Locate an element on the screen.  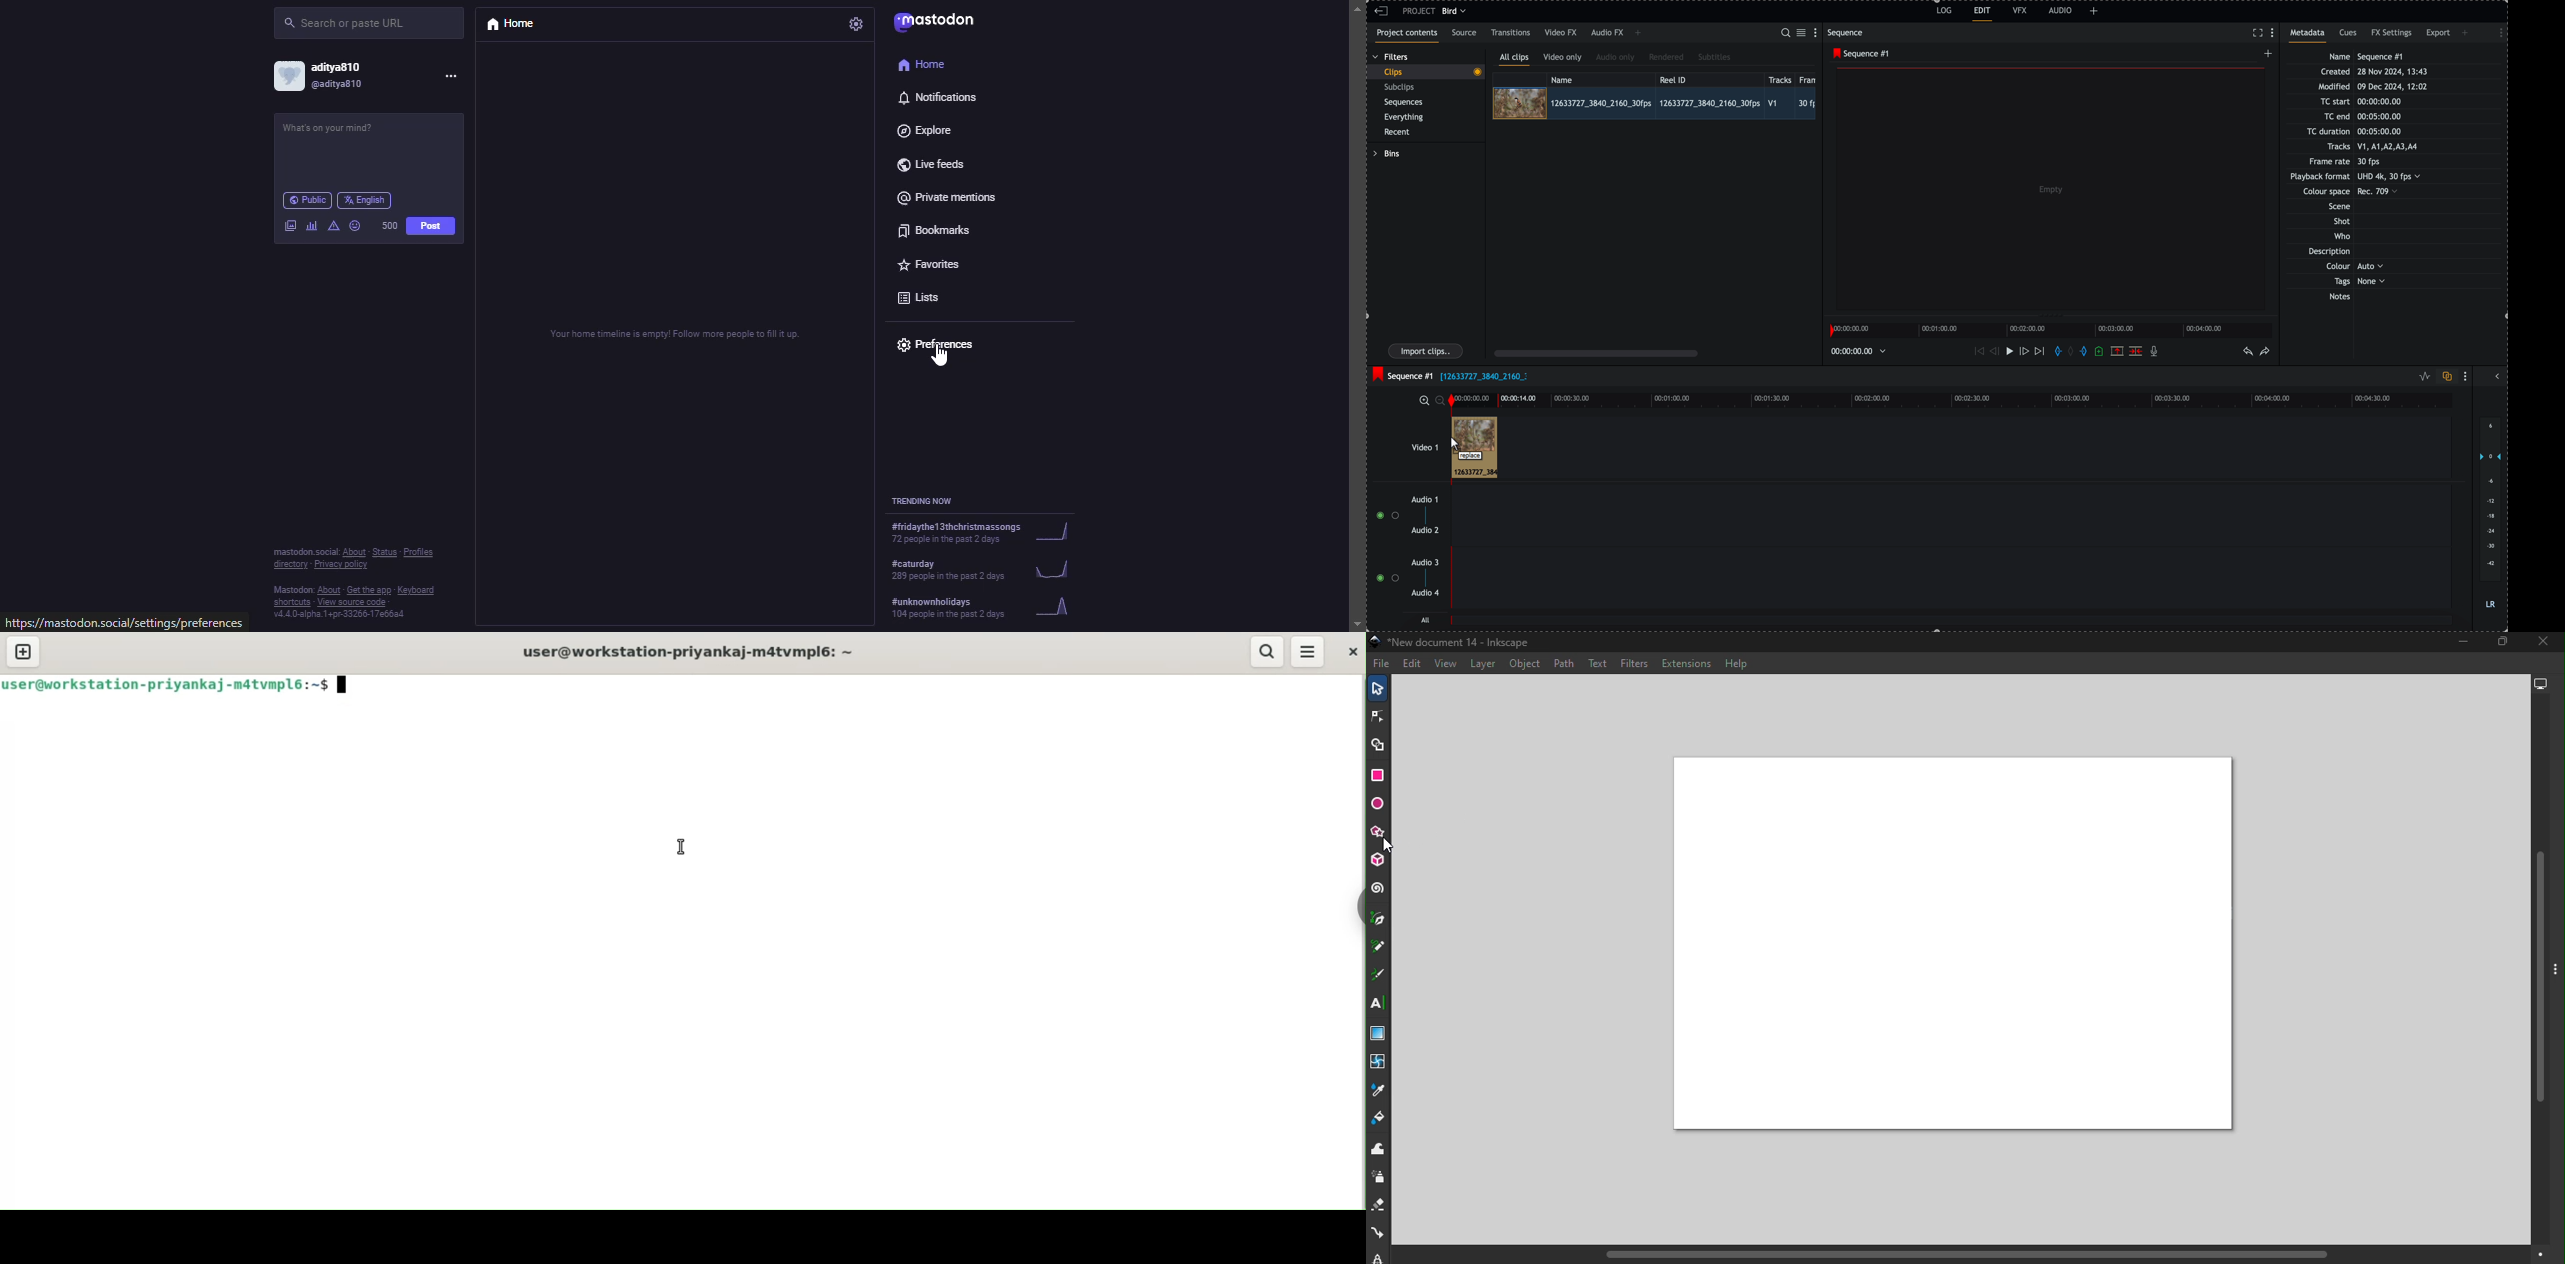
rendered is located at coordinates (1666, 57).